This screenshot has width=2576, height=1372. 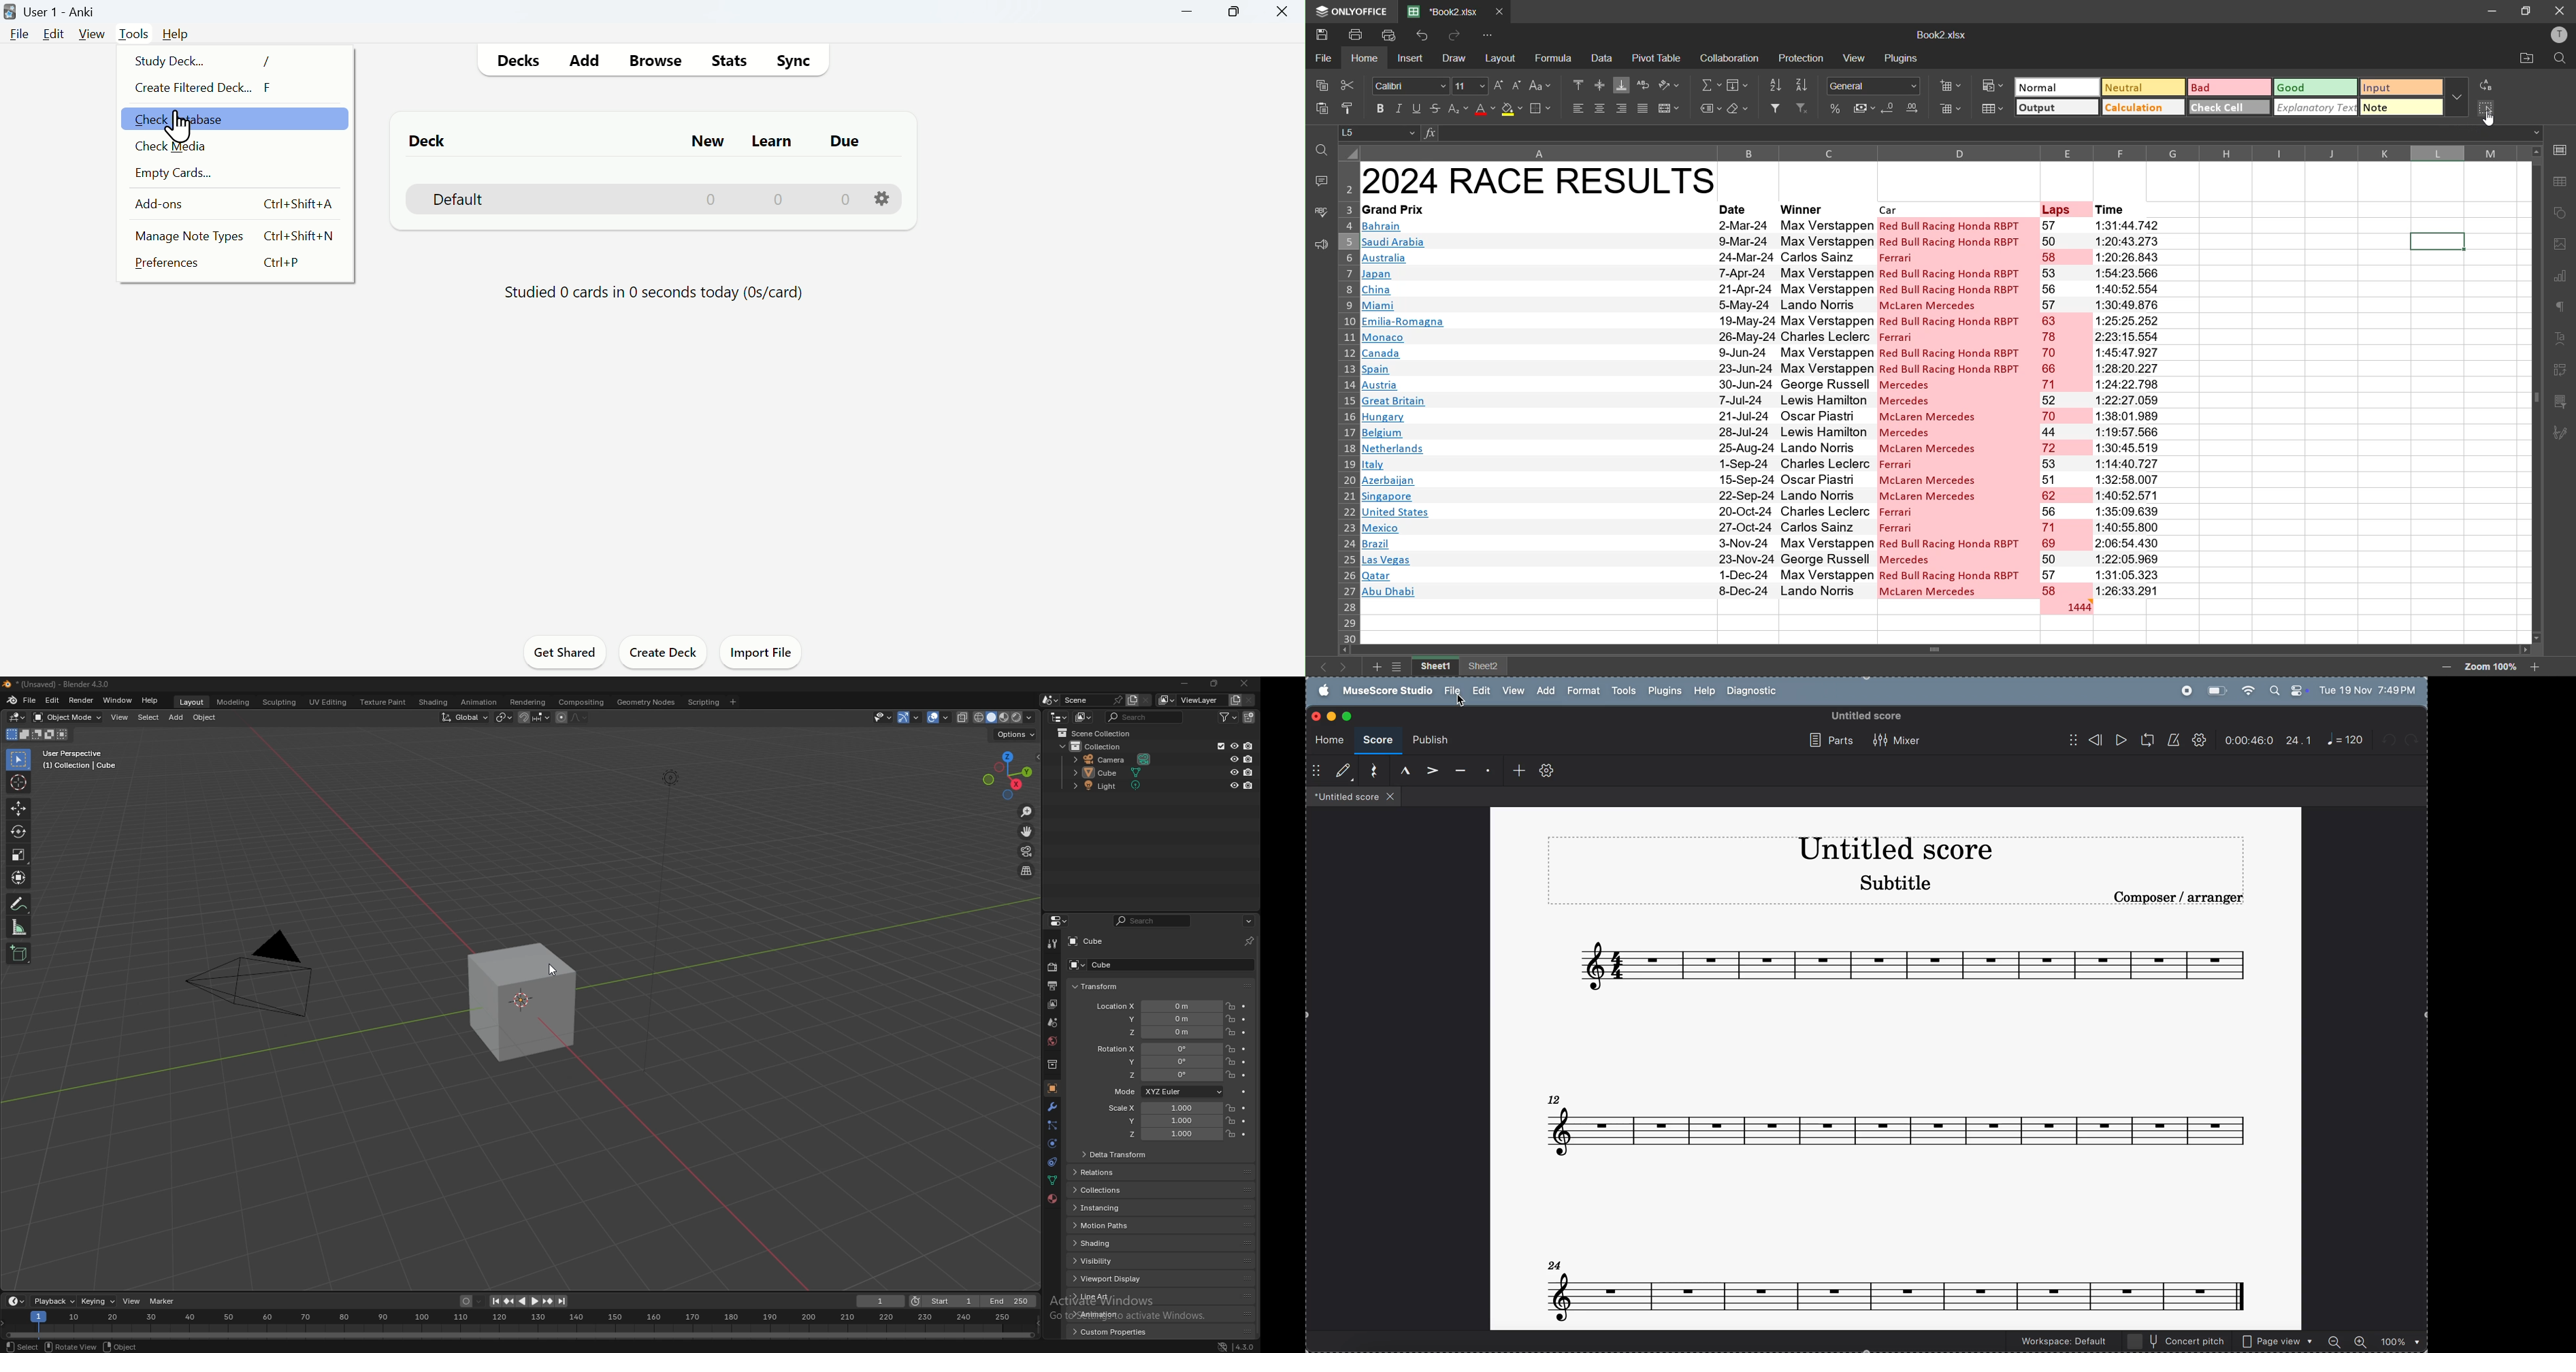 I want to click on Workspace default, so click(x=2062, y=1342).